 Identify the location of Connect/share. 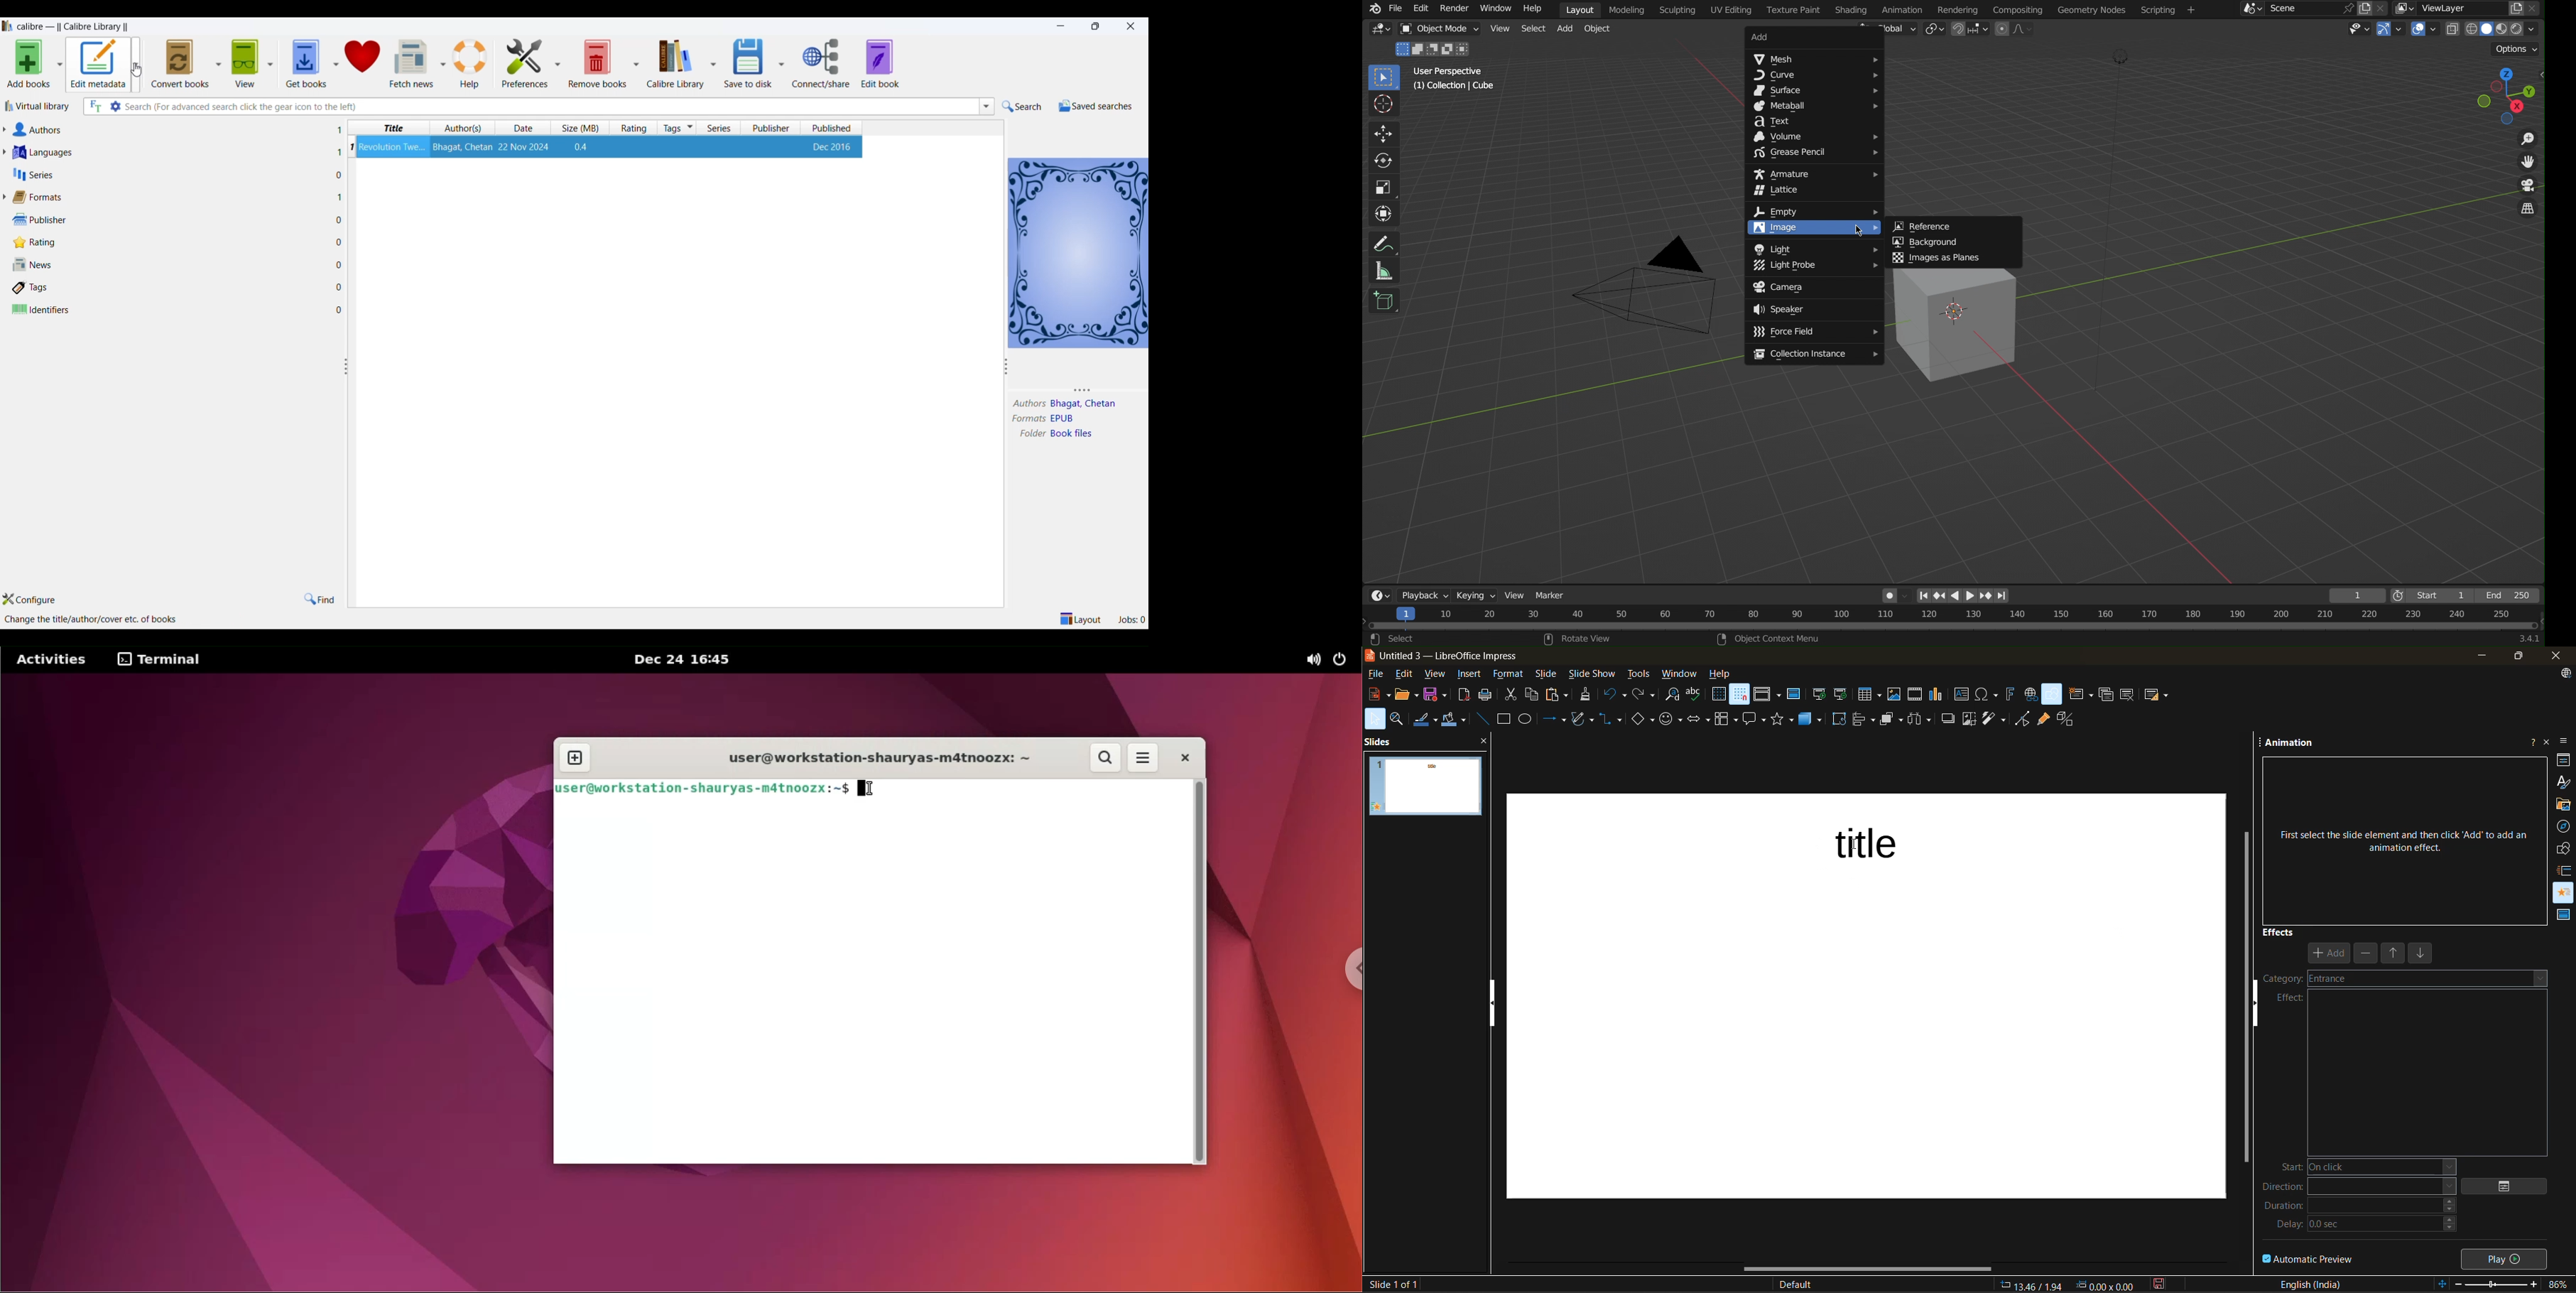
(823, 63).